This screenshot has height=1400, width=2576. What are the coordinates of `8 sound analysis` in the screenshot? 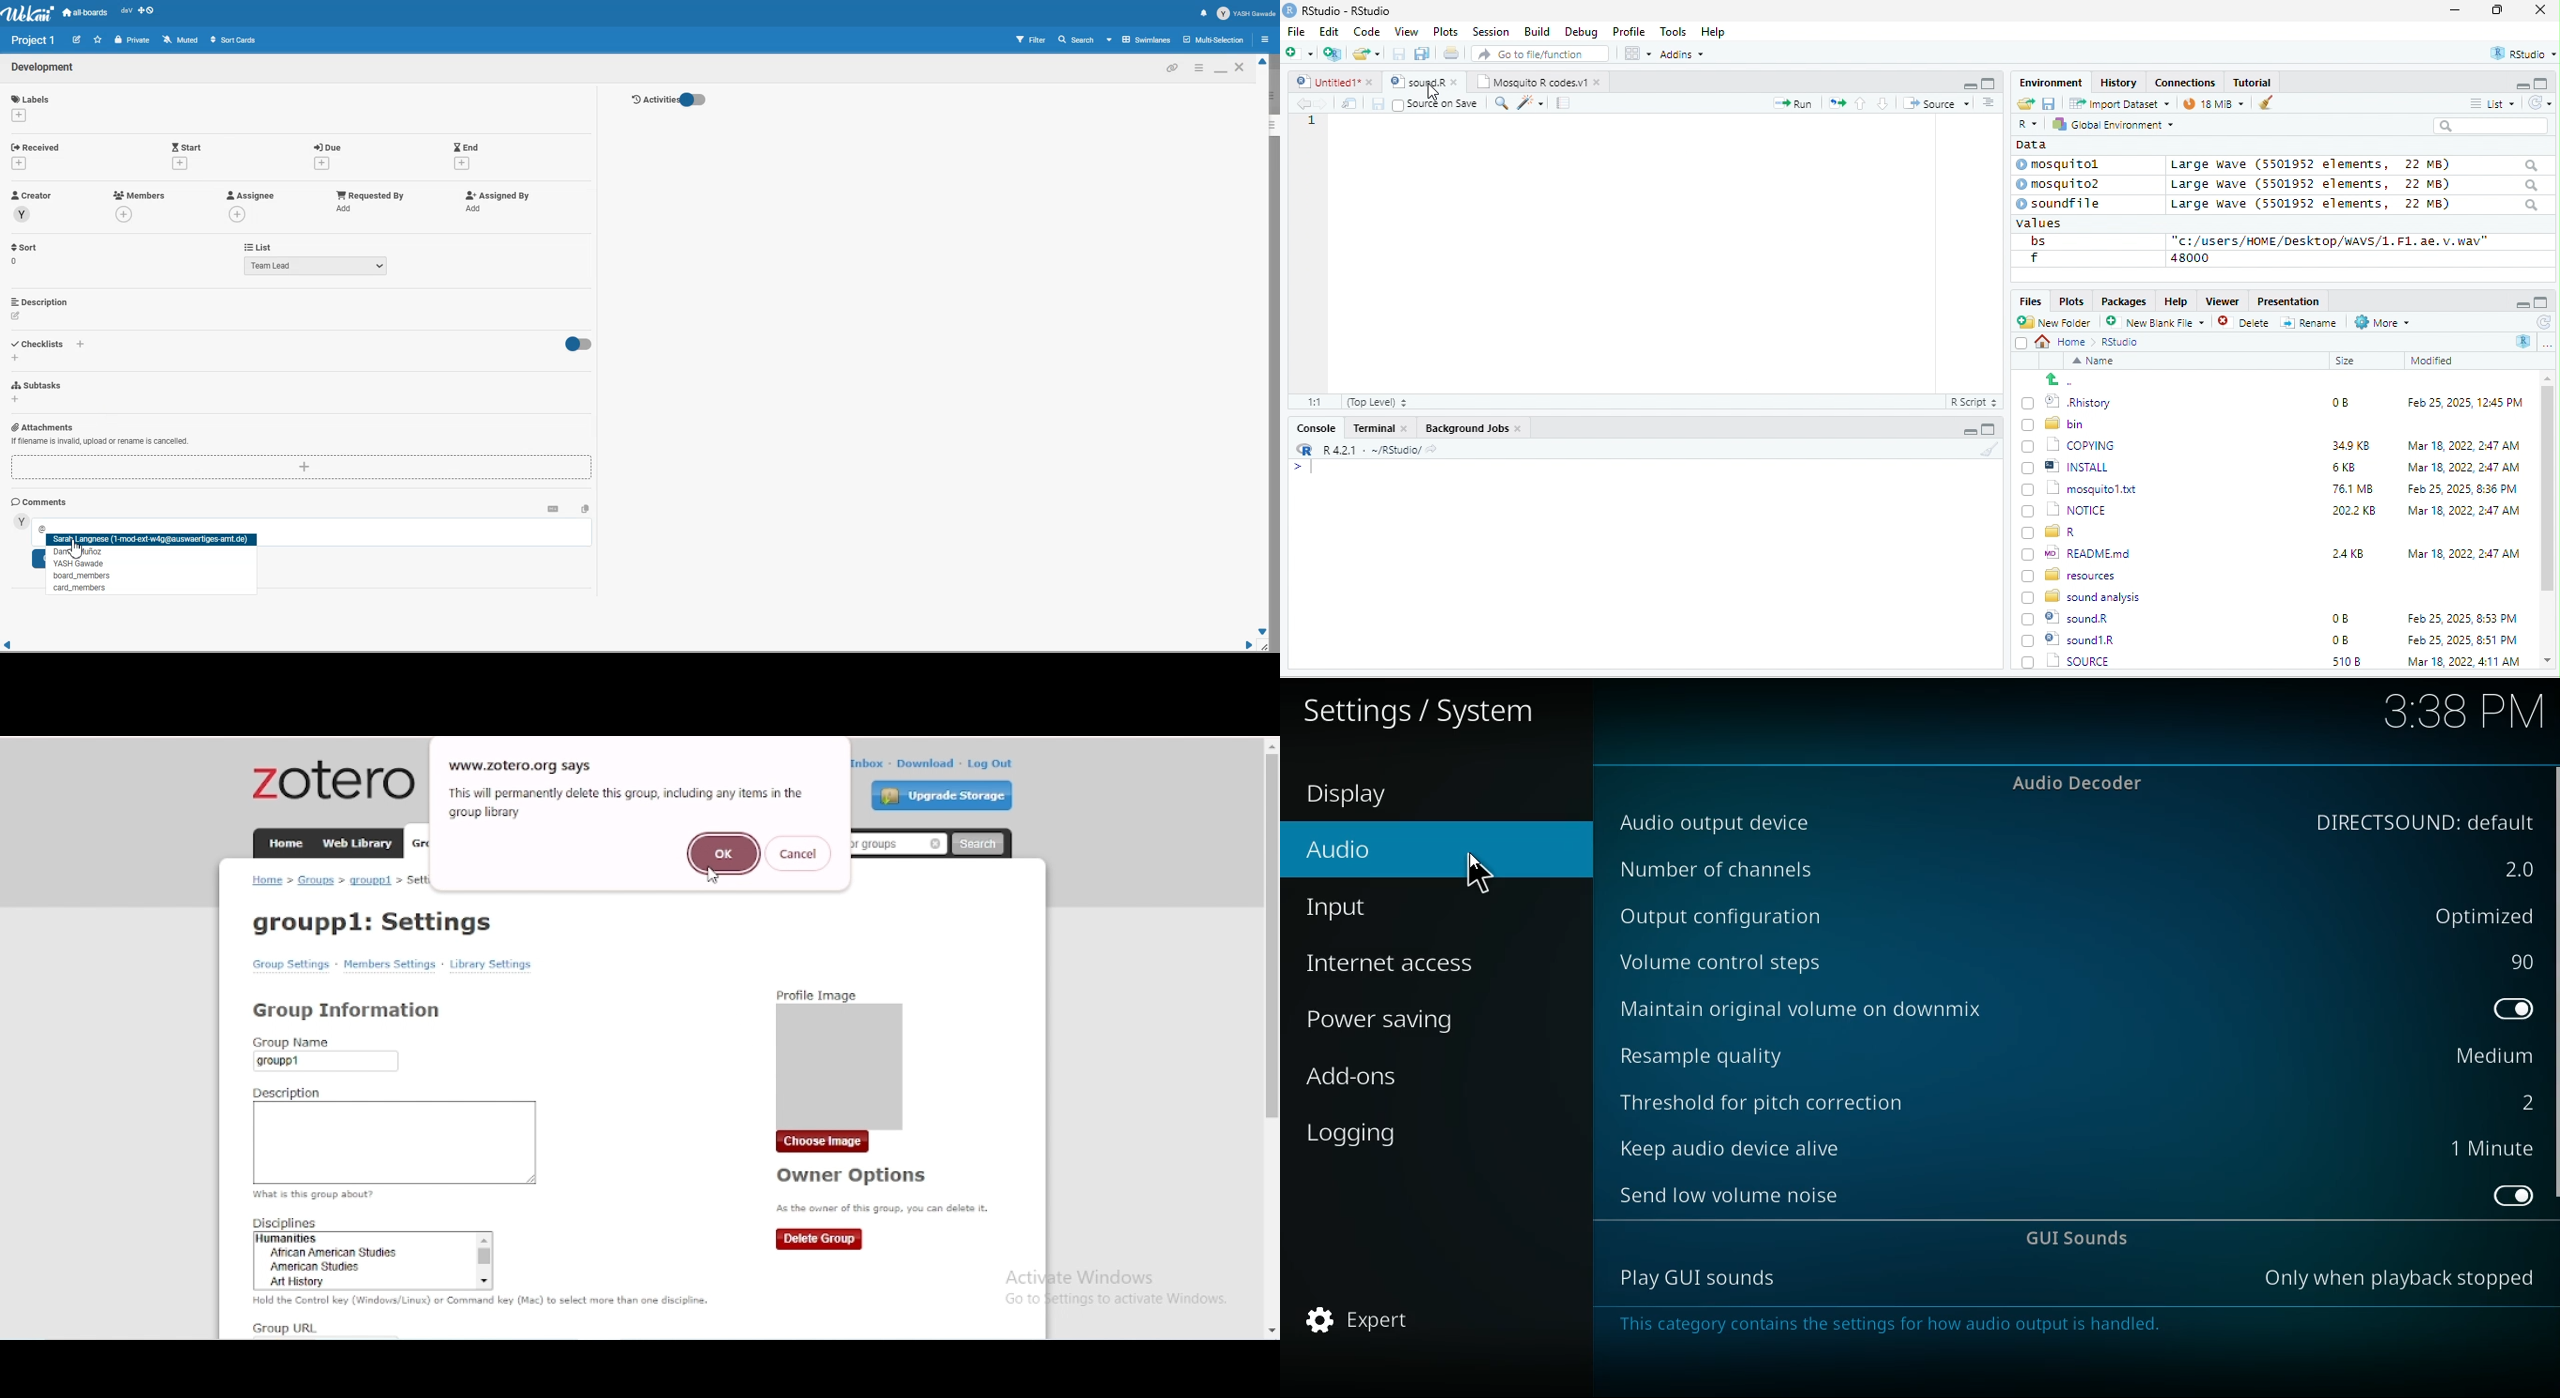 It's located at (2084, 596).